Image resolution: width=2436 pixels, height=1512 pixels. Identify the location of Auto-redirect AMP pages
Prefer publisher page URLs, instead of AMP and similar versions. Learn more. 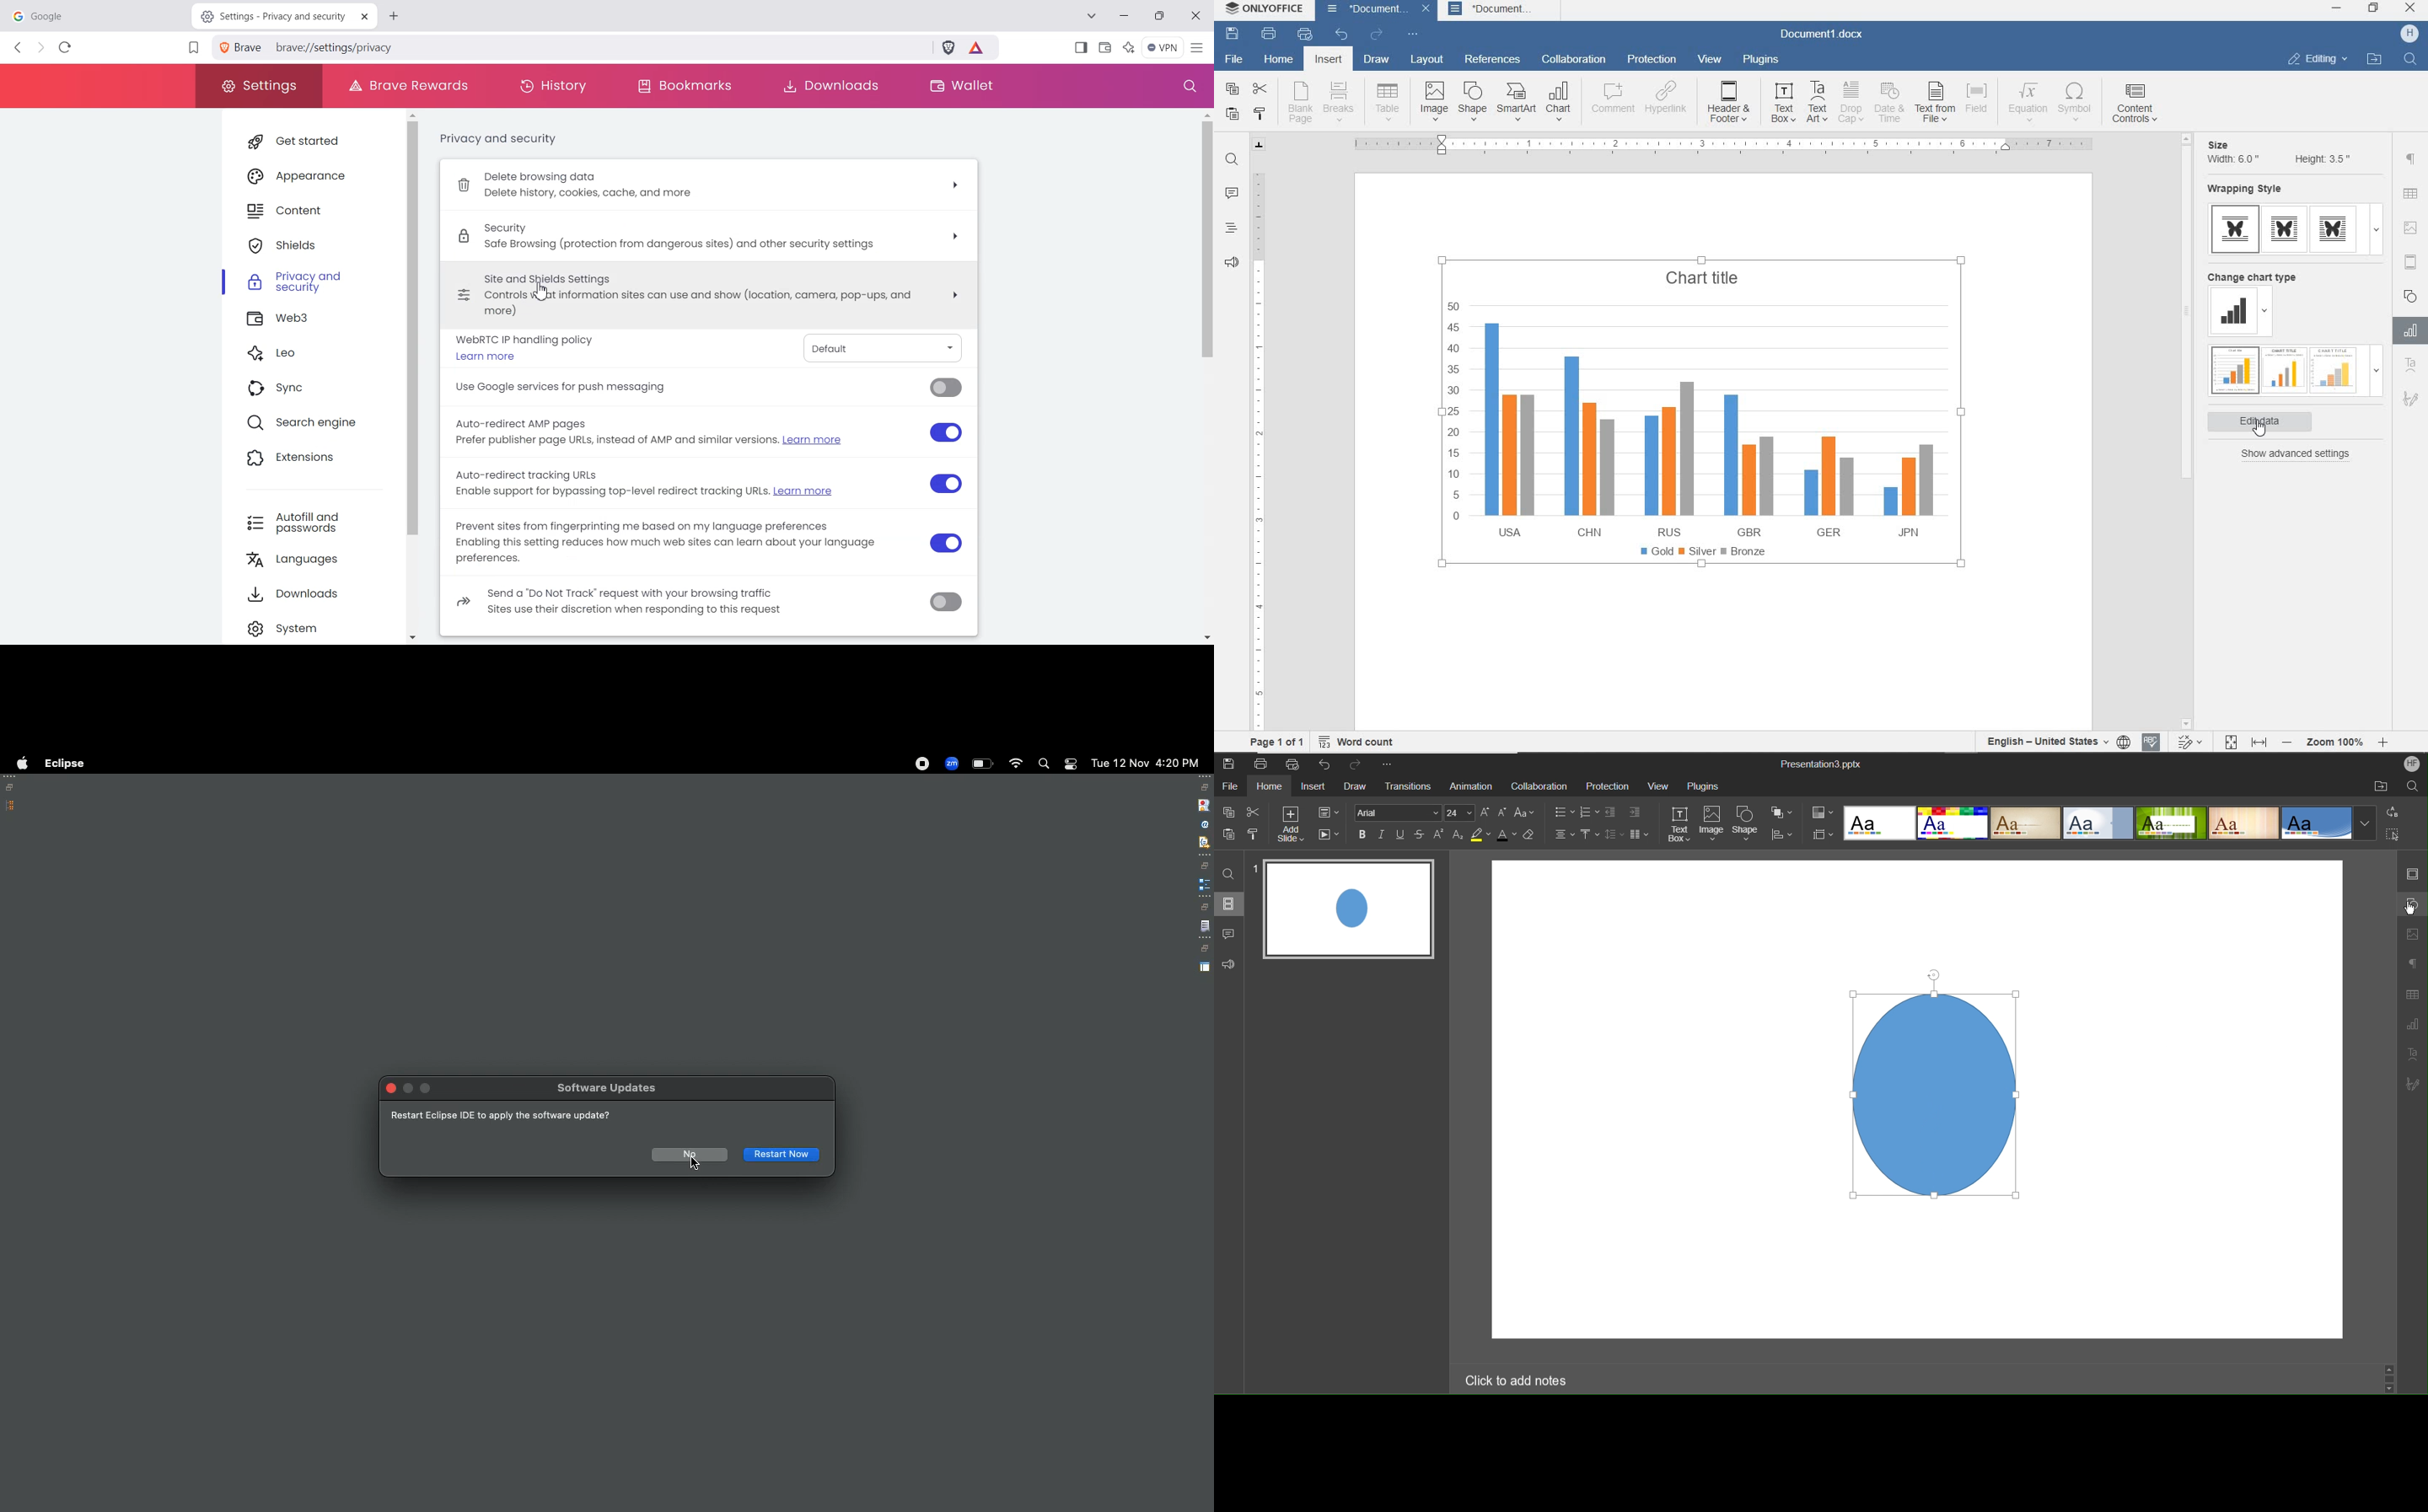
(654, 432).